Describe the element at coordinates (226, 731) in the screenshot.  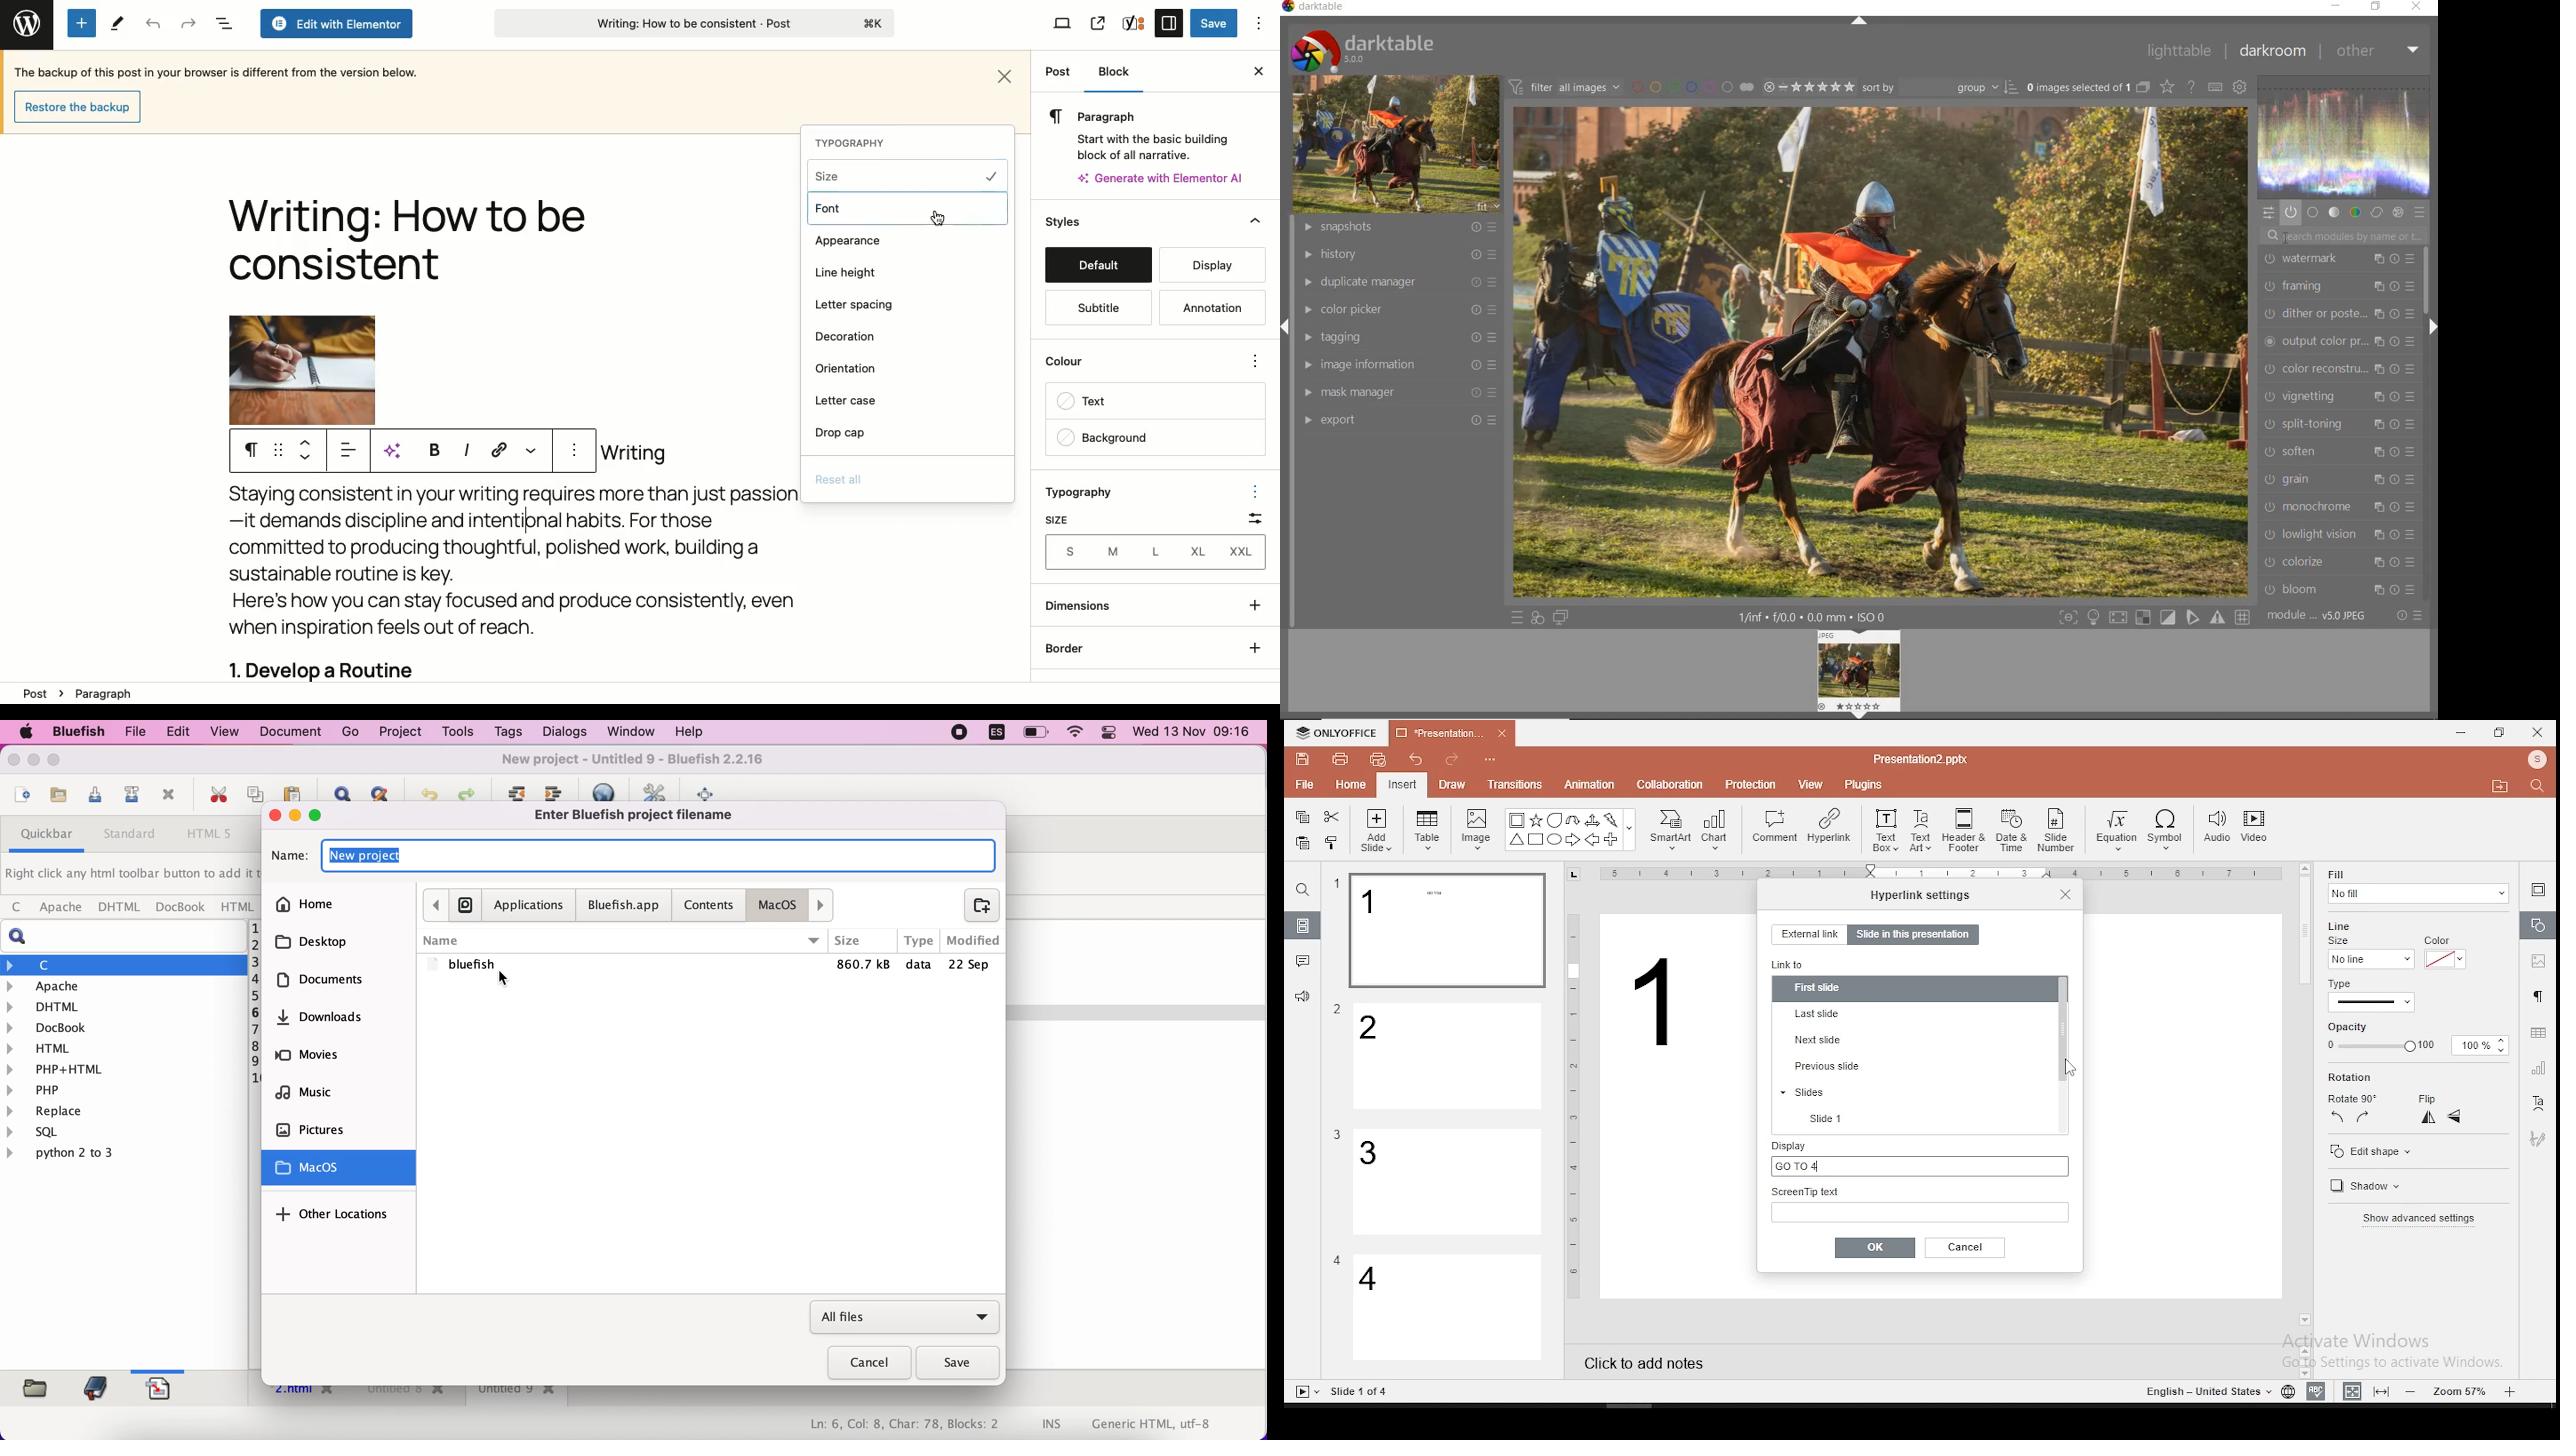
I see `view` at that location.